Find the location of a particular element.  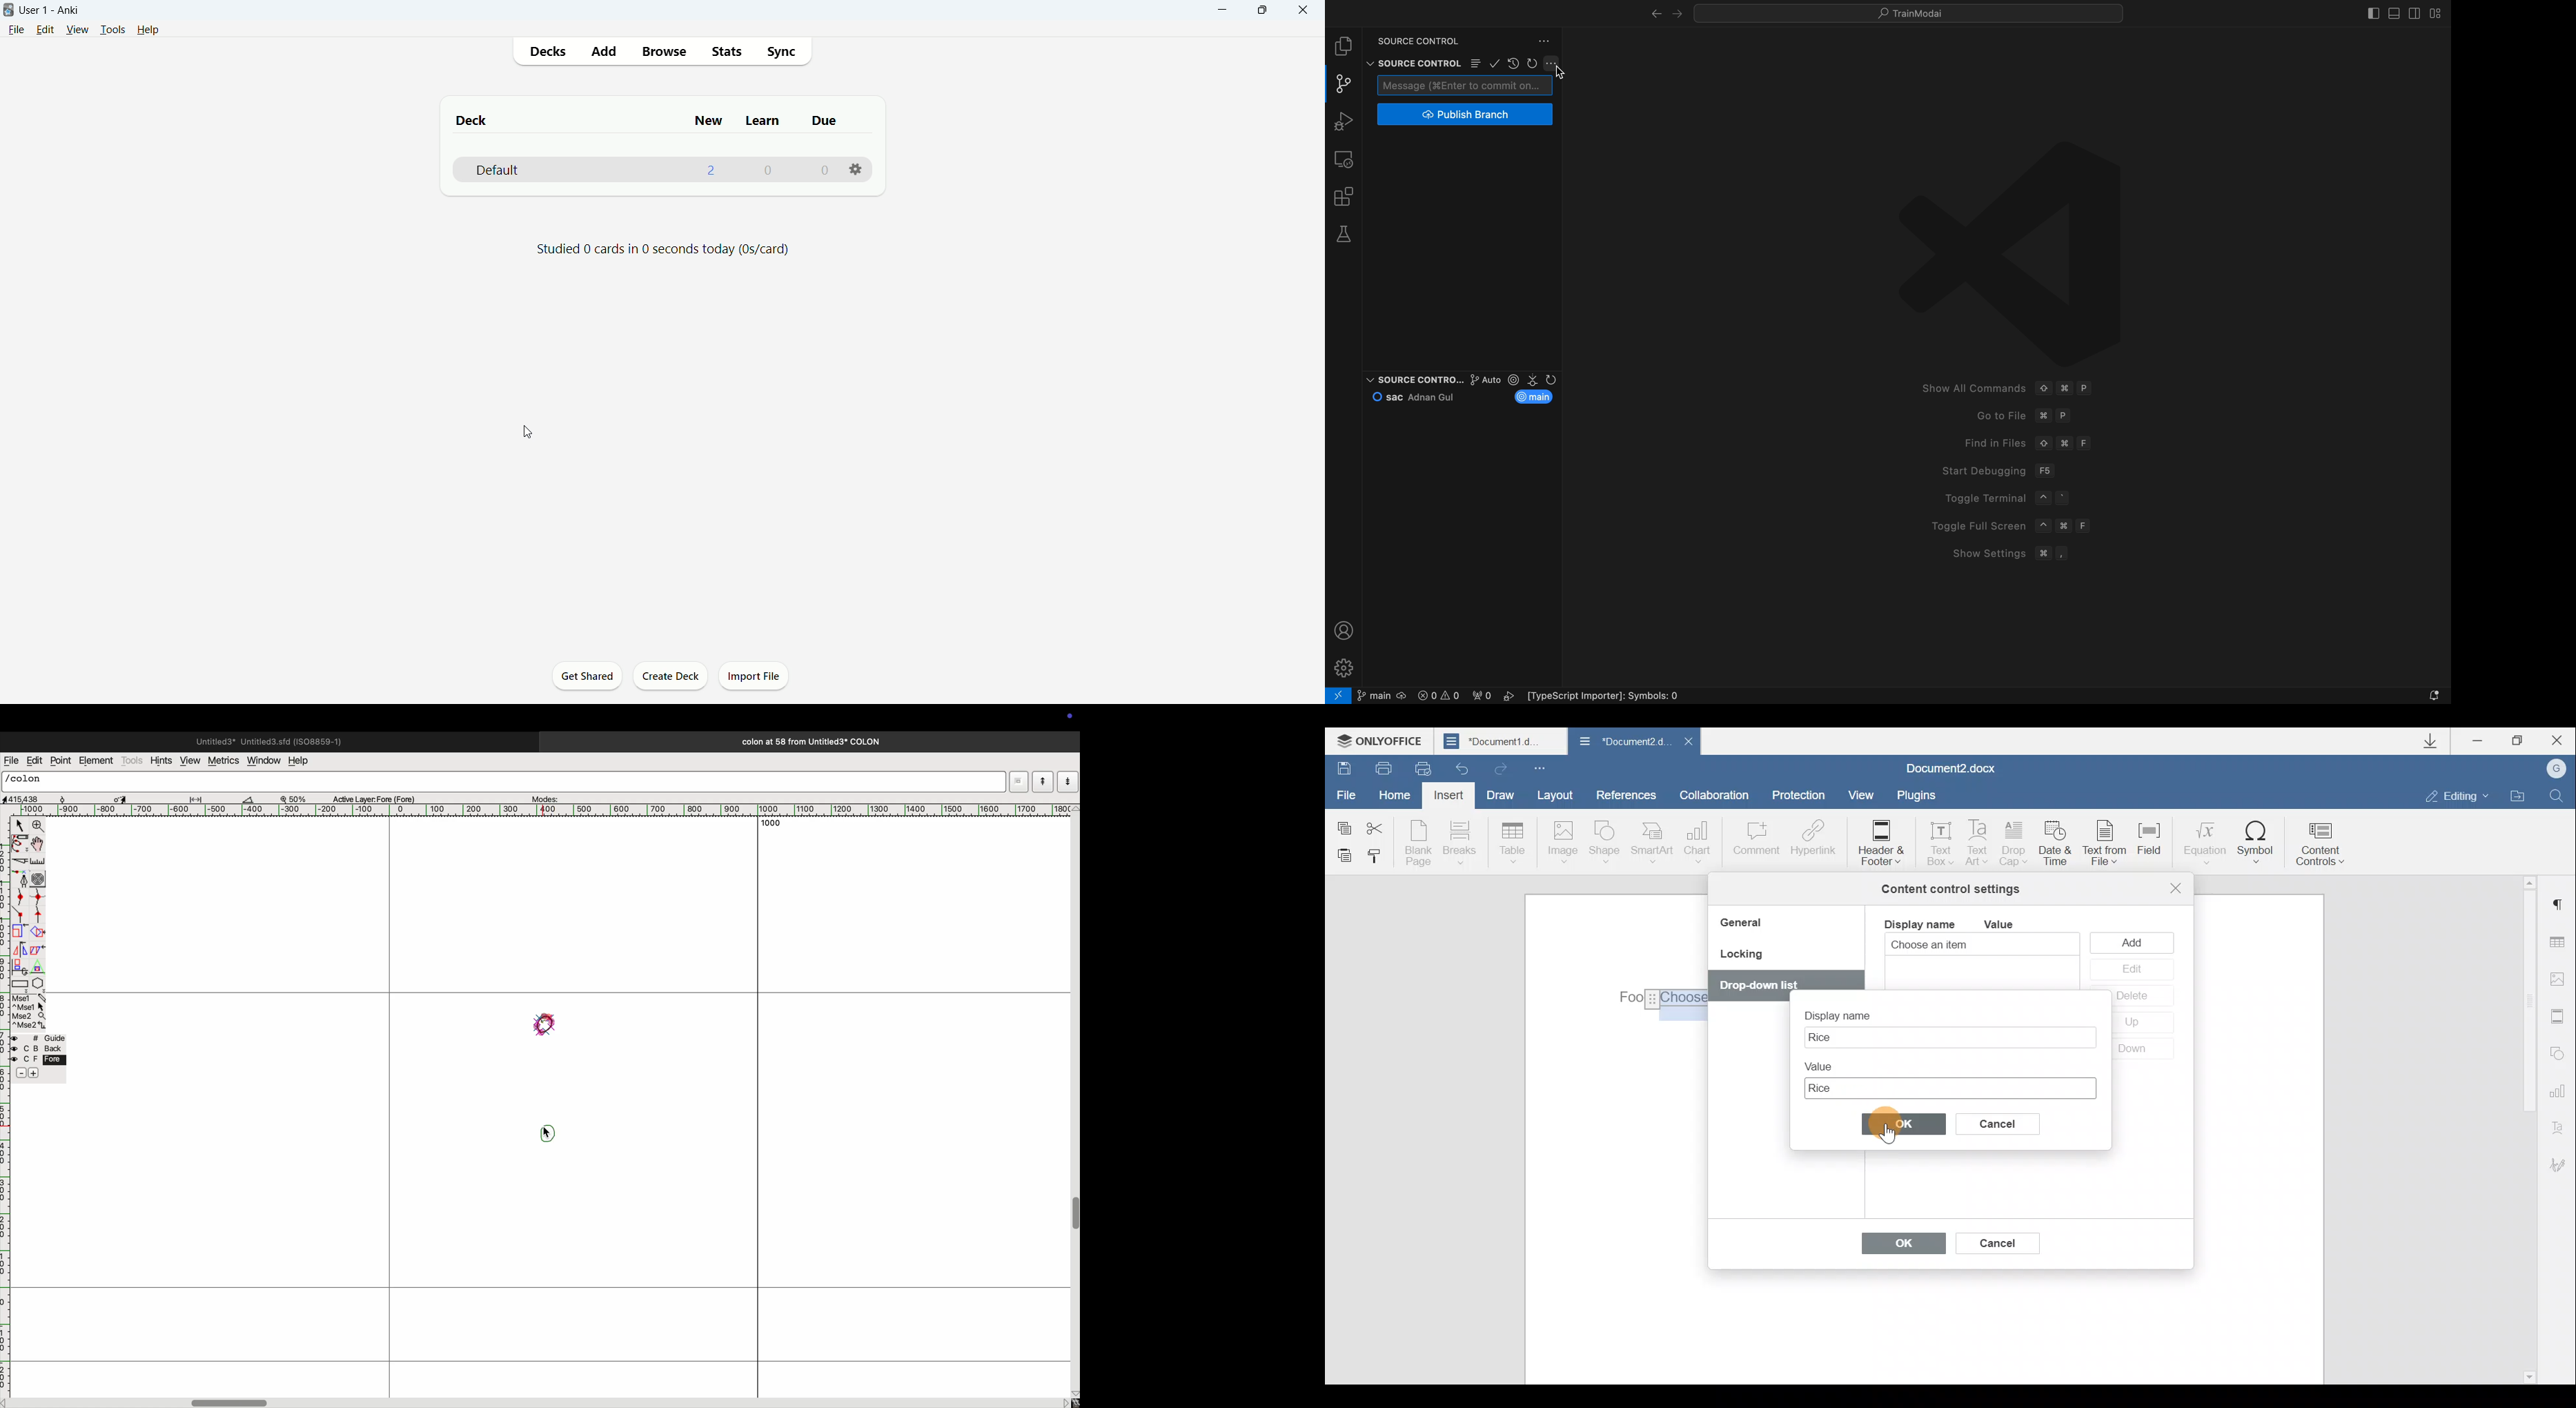

welcome screen is located at coordinates (1988, 359).